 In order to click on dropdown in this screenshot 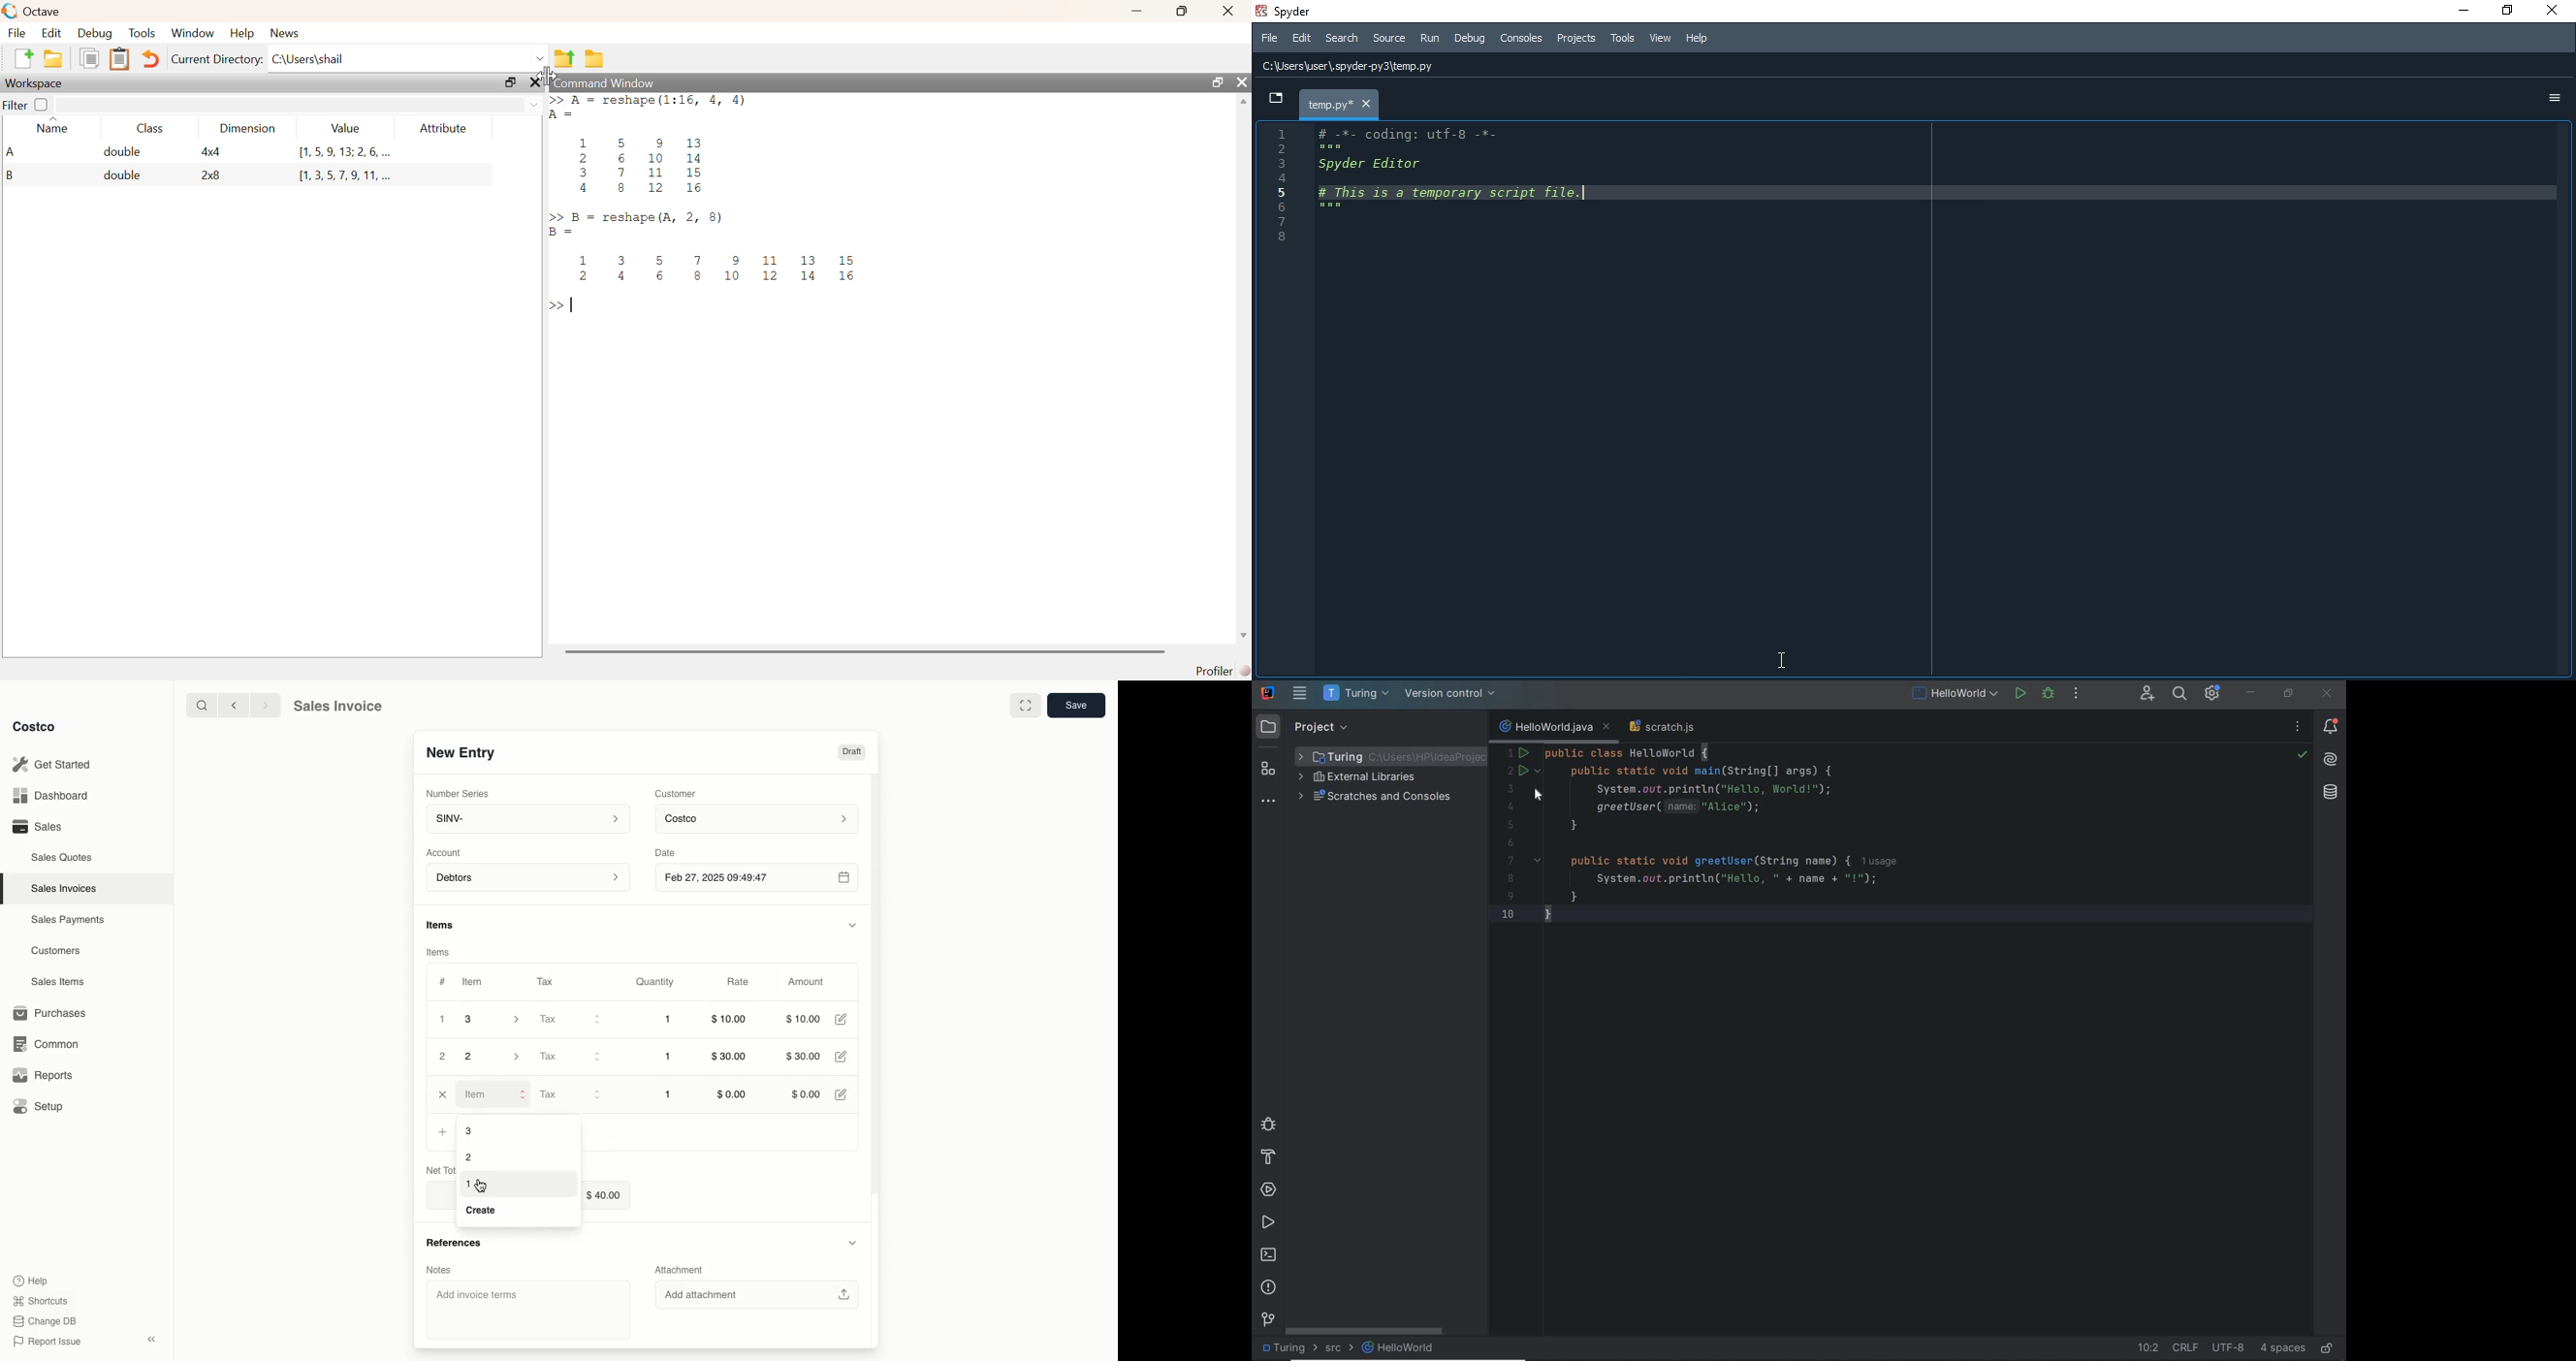, I will do `click(1275, 99)`.